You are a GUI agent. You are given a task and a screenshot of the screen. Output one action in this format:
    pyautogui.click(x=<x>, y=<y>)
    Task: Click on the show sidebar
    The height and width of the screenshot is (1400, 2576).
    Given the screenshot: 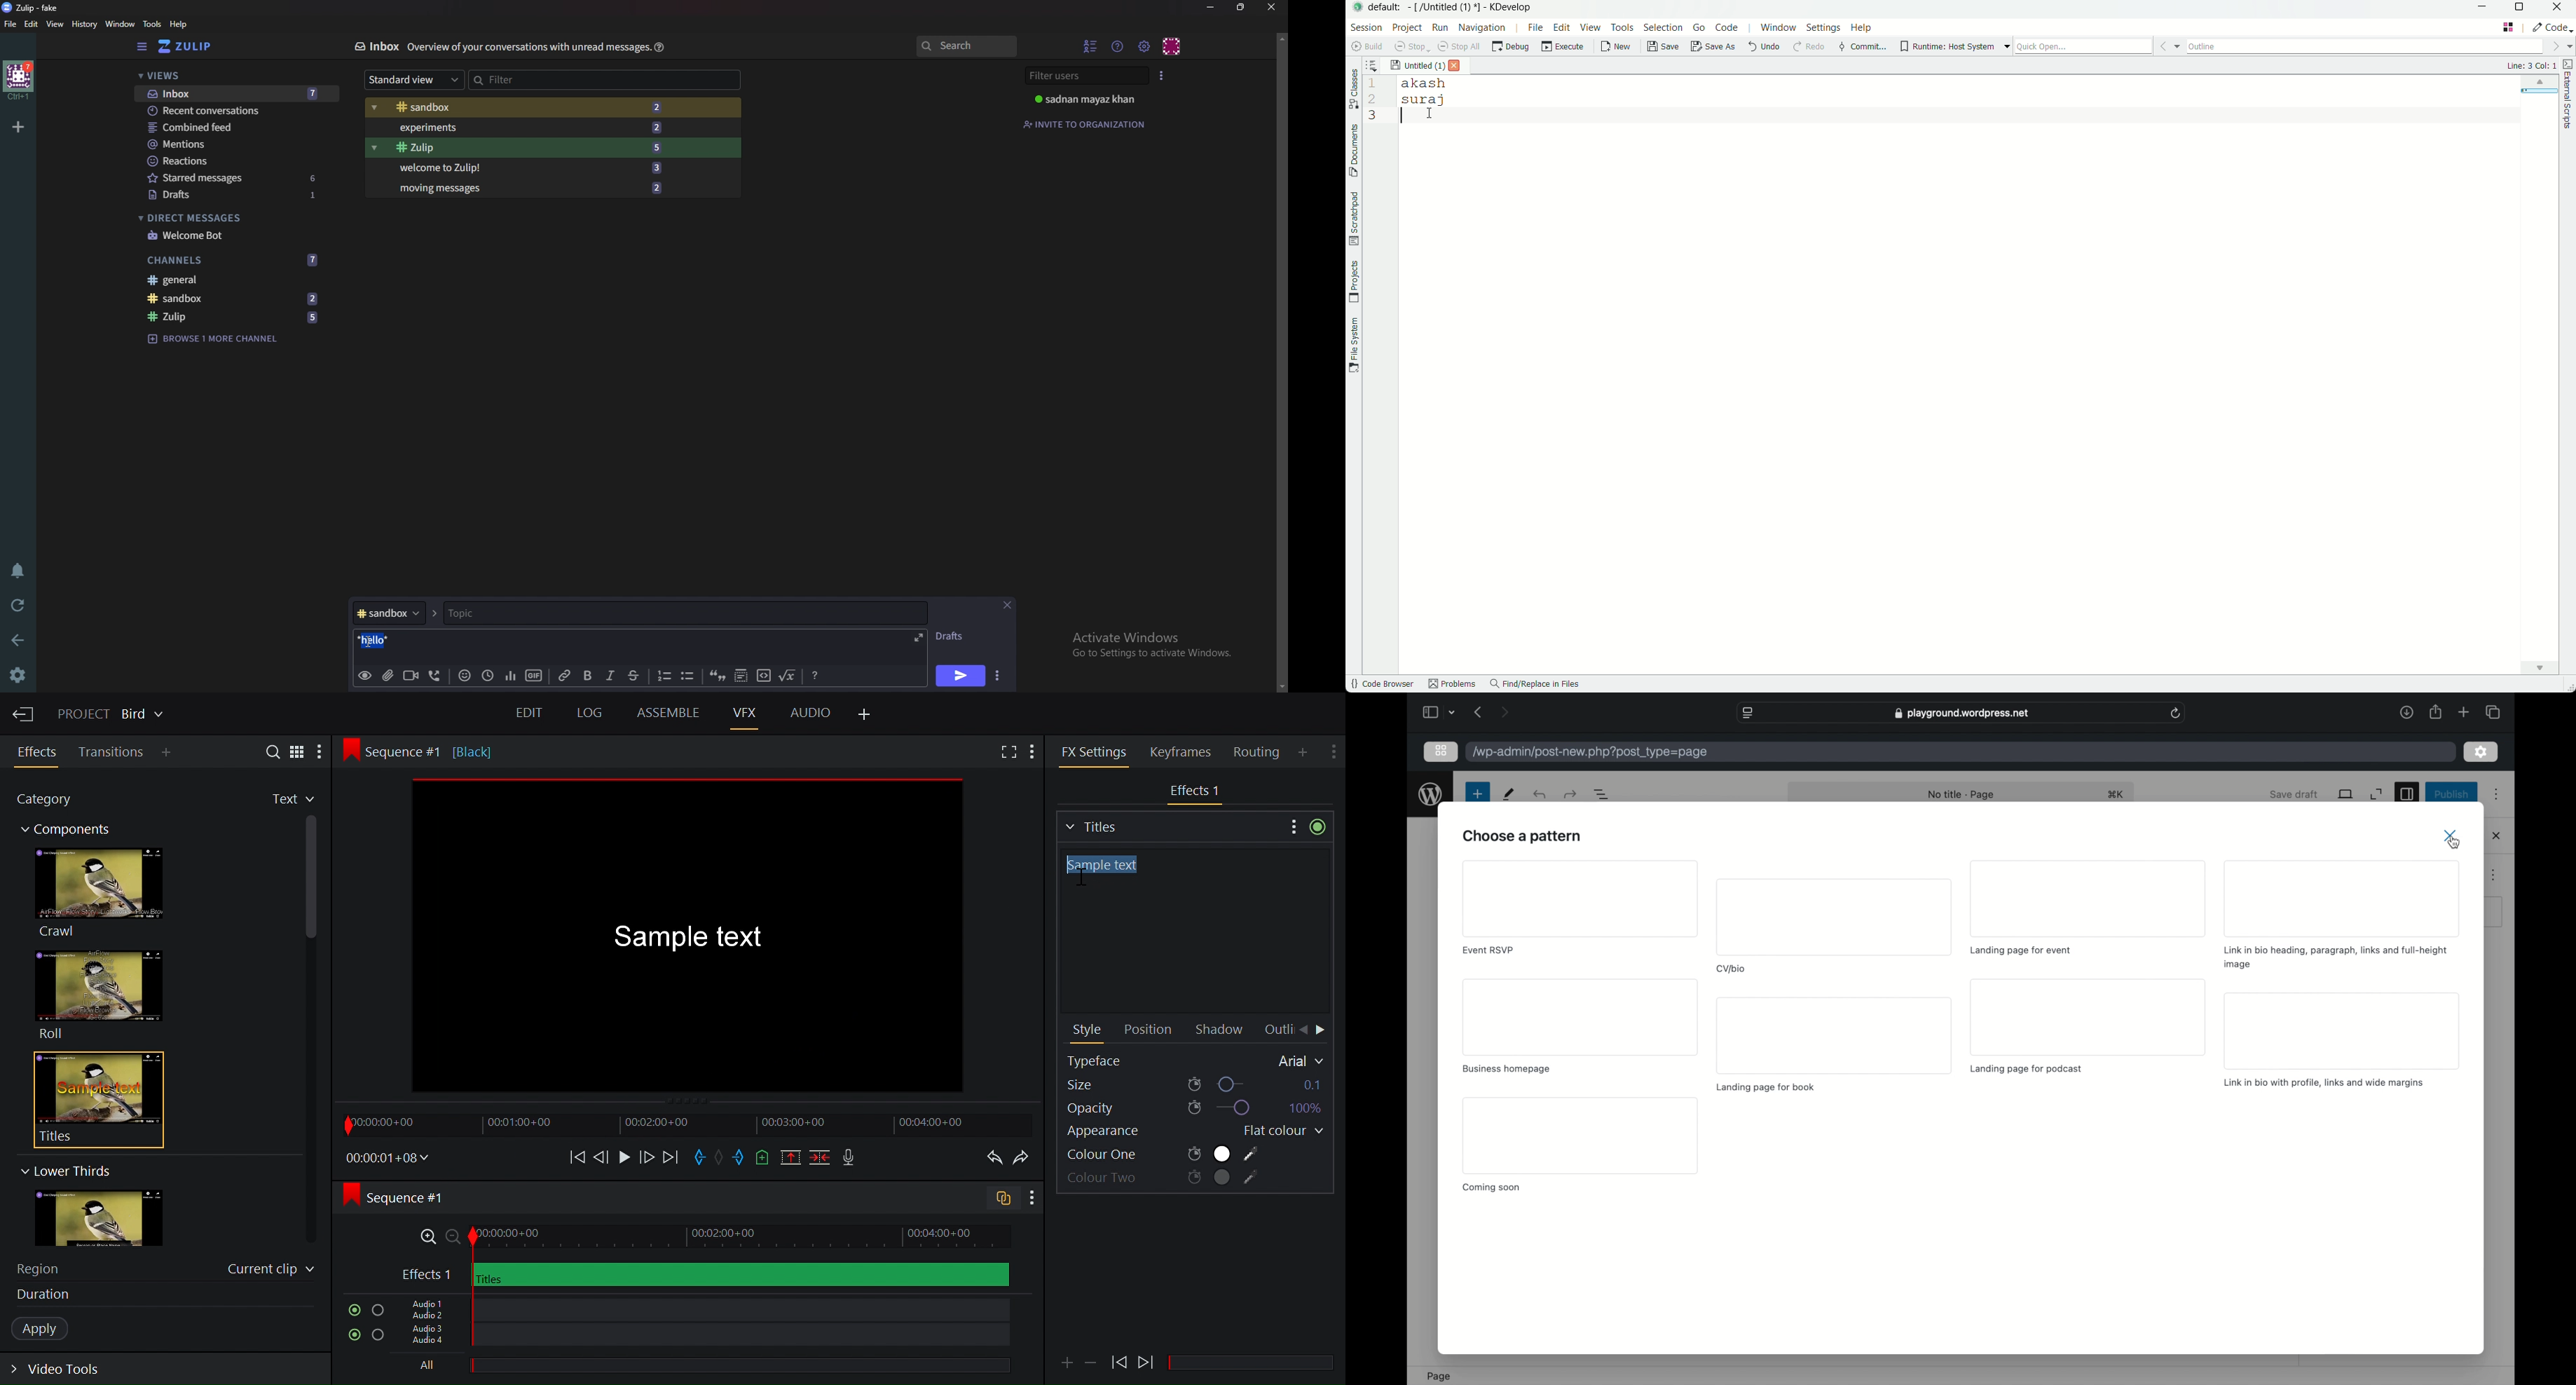 What is the action you would take?
    pyautogui.click(x=1429, y=712)
    